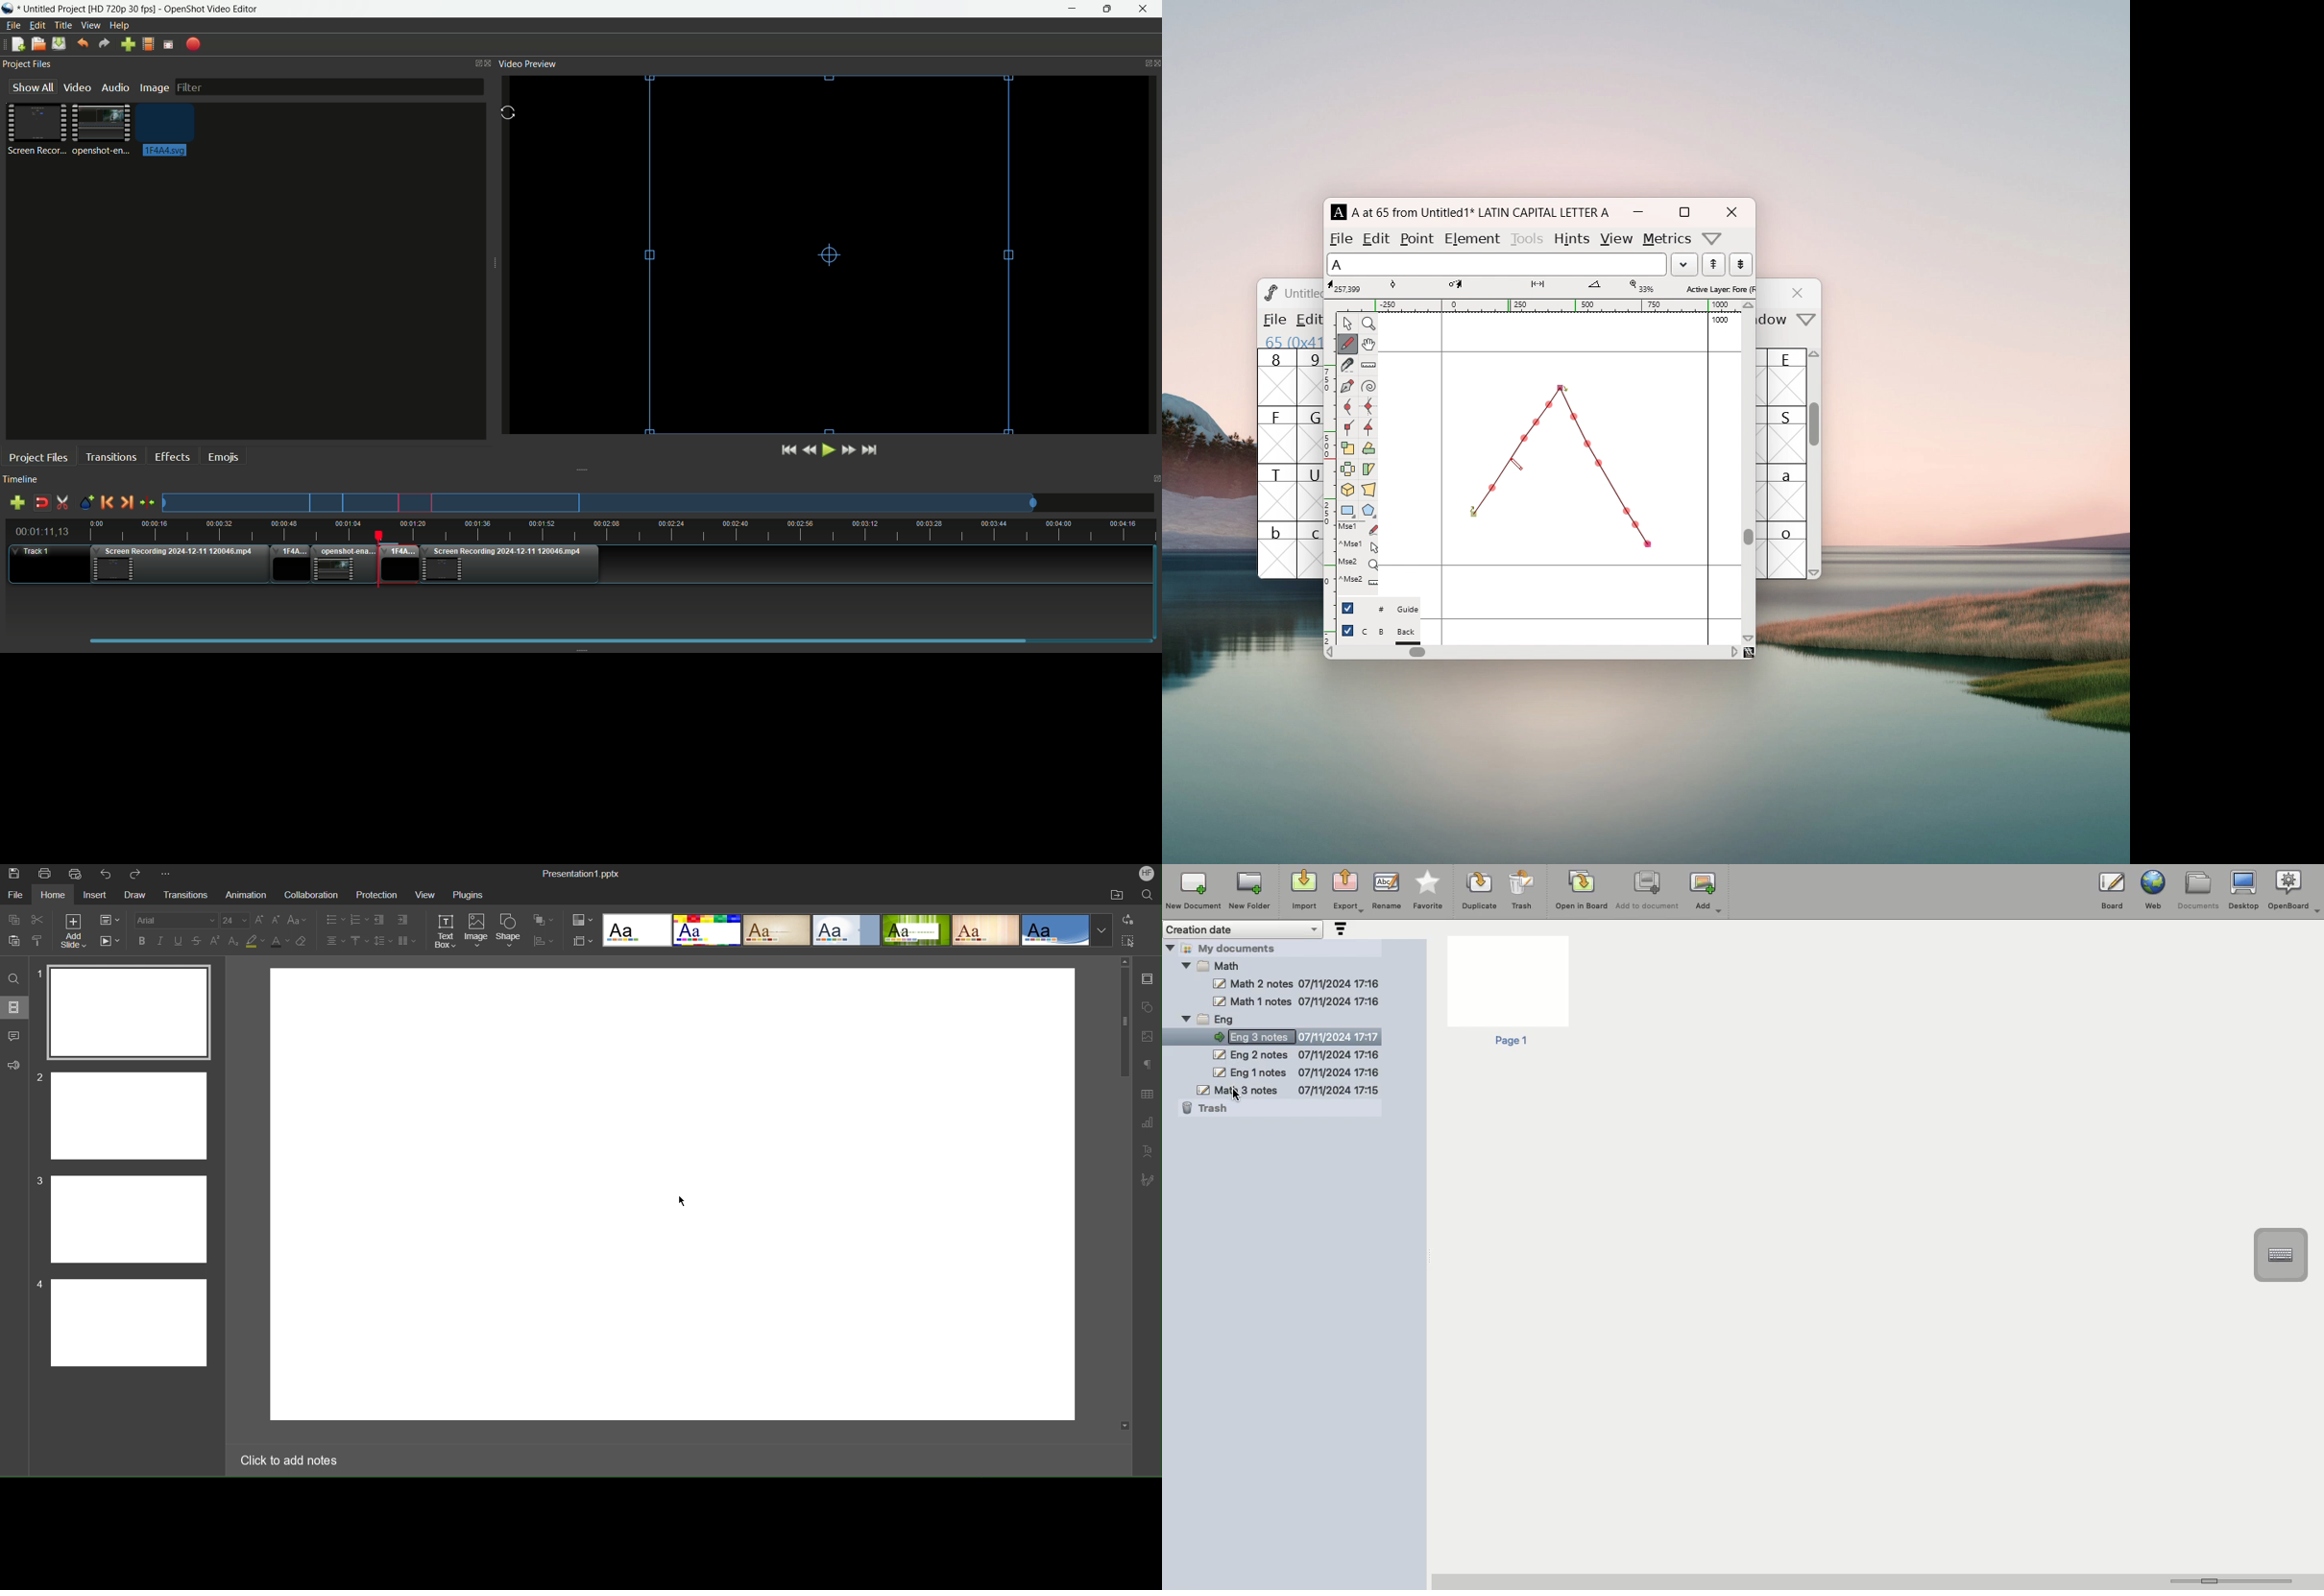  Describe the element at coordinates (1329, 477) in the screenshot. I see `vertical ruler` at that location.